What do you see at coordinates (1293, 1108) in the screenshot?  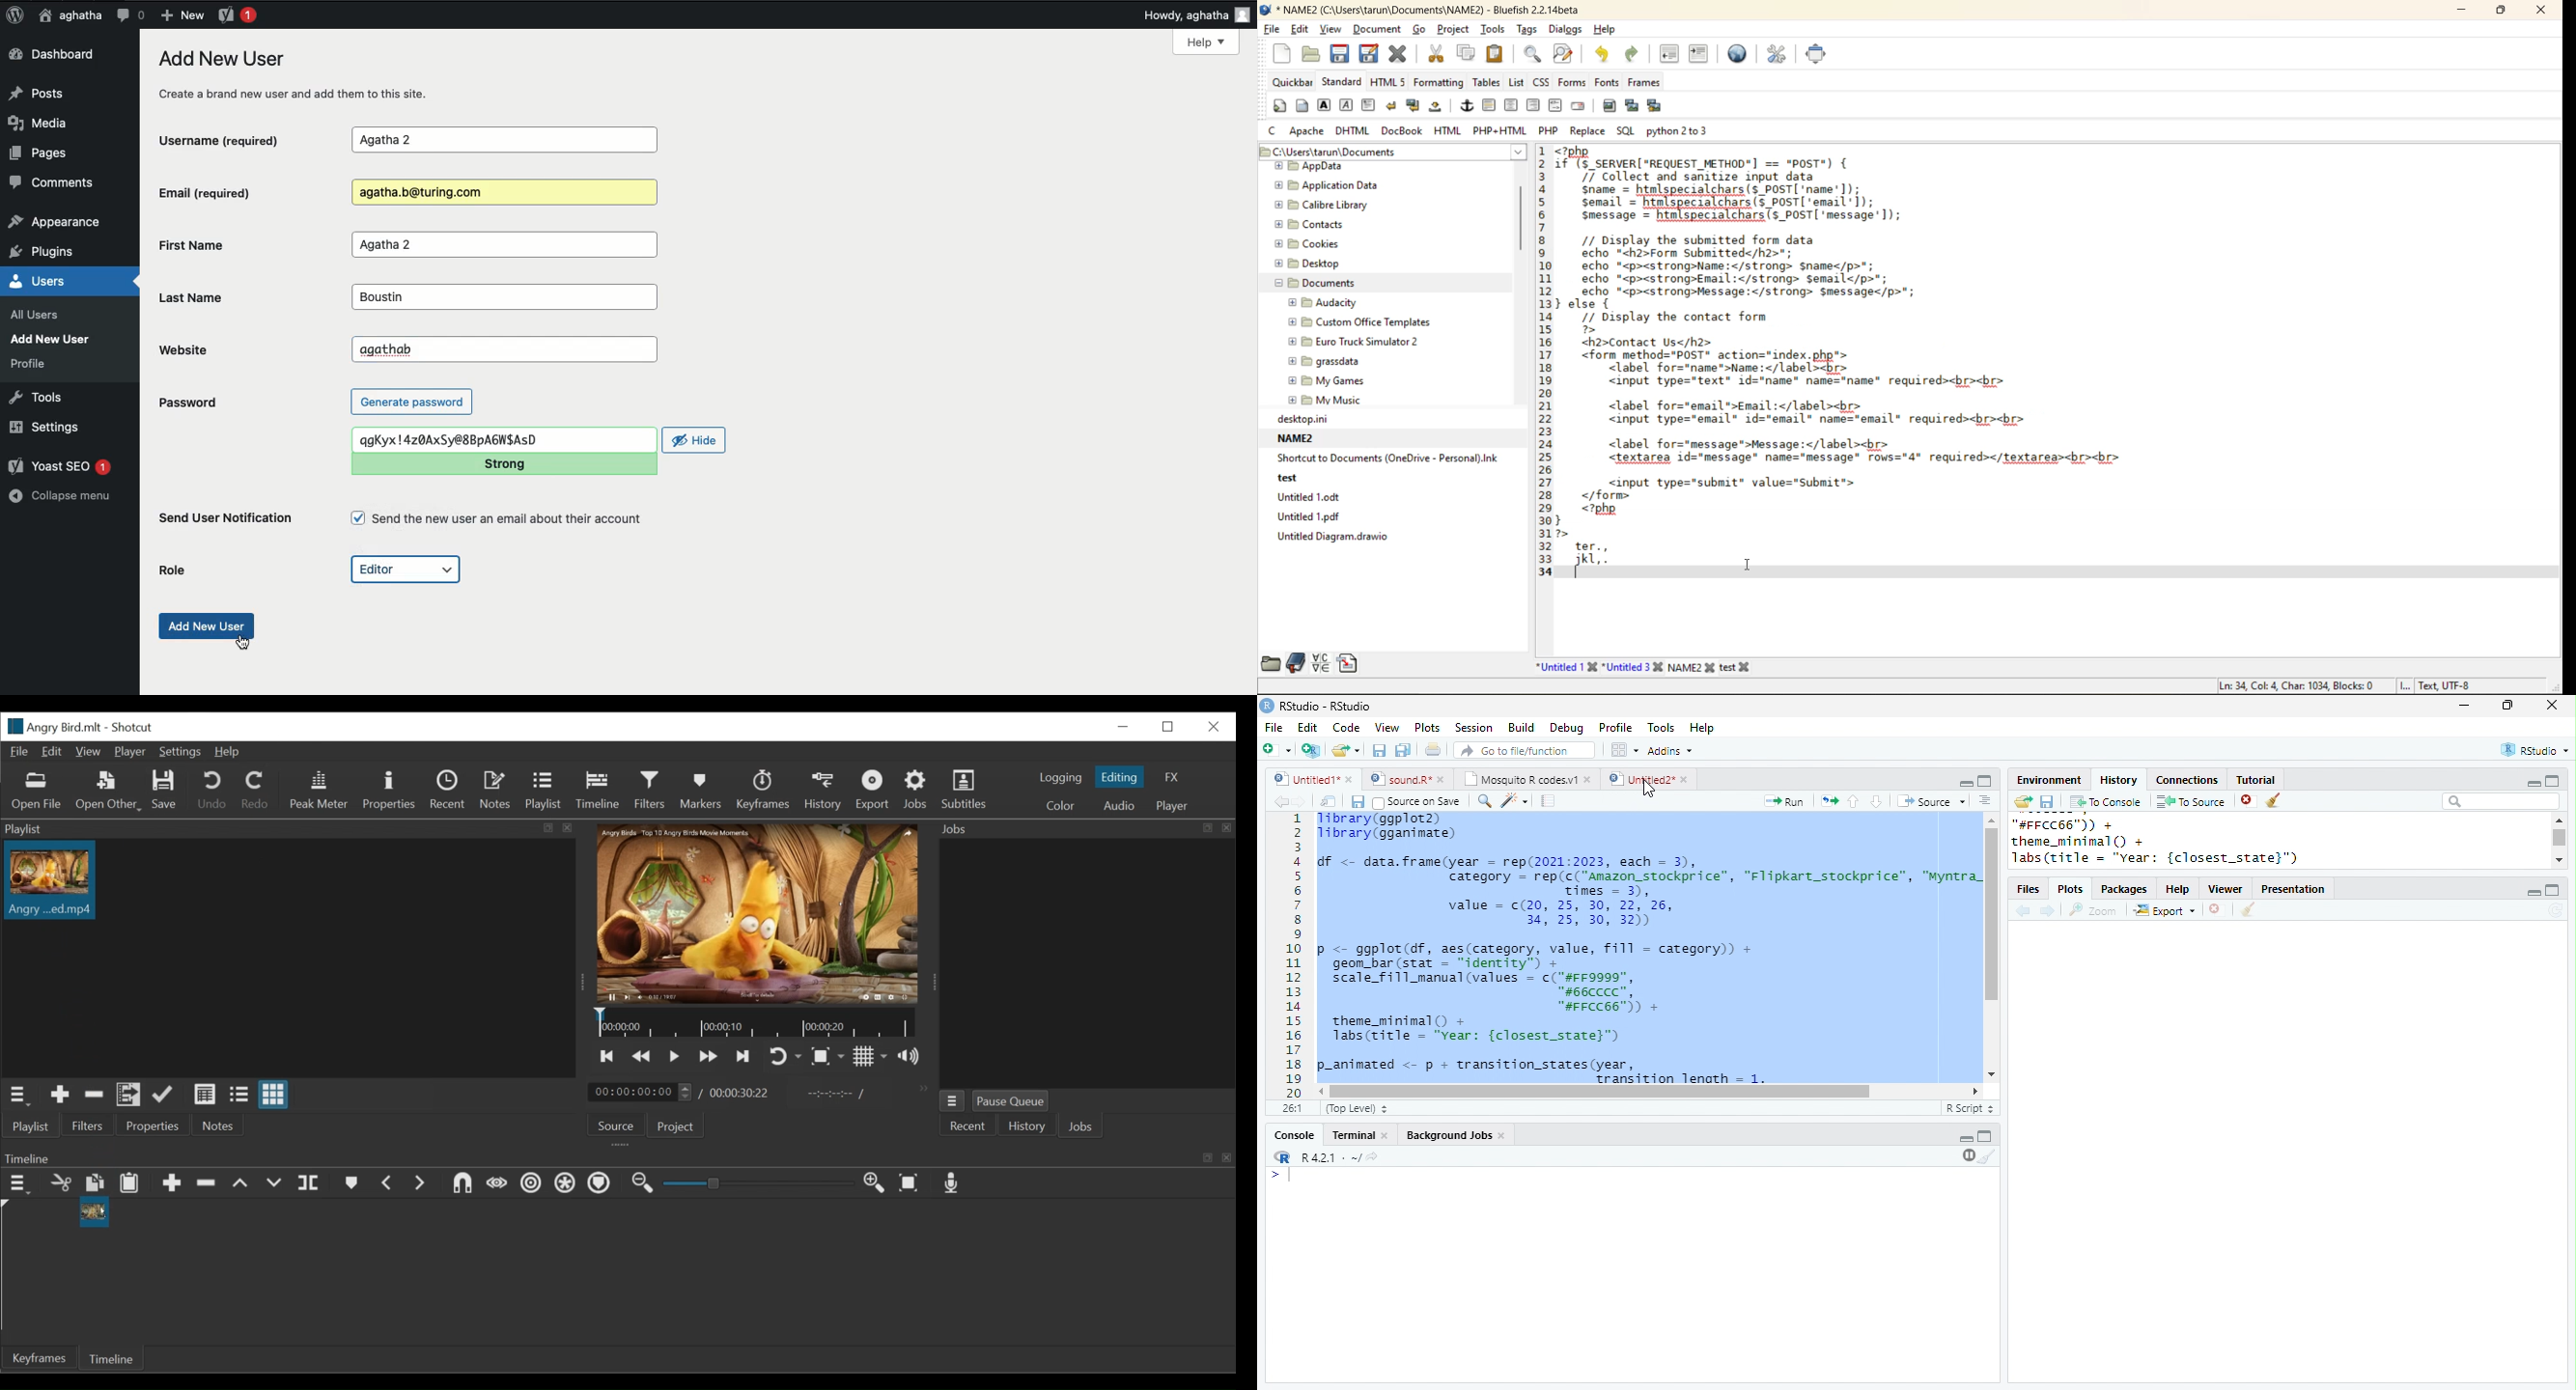 I see `26:1` at bounding box center [1293, 1108].